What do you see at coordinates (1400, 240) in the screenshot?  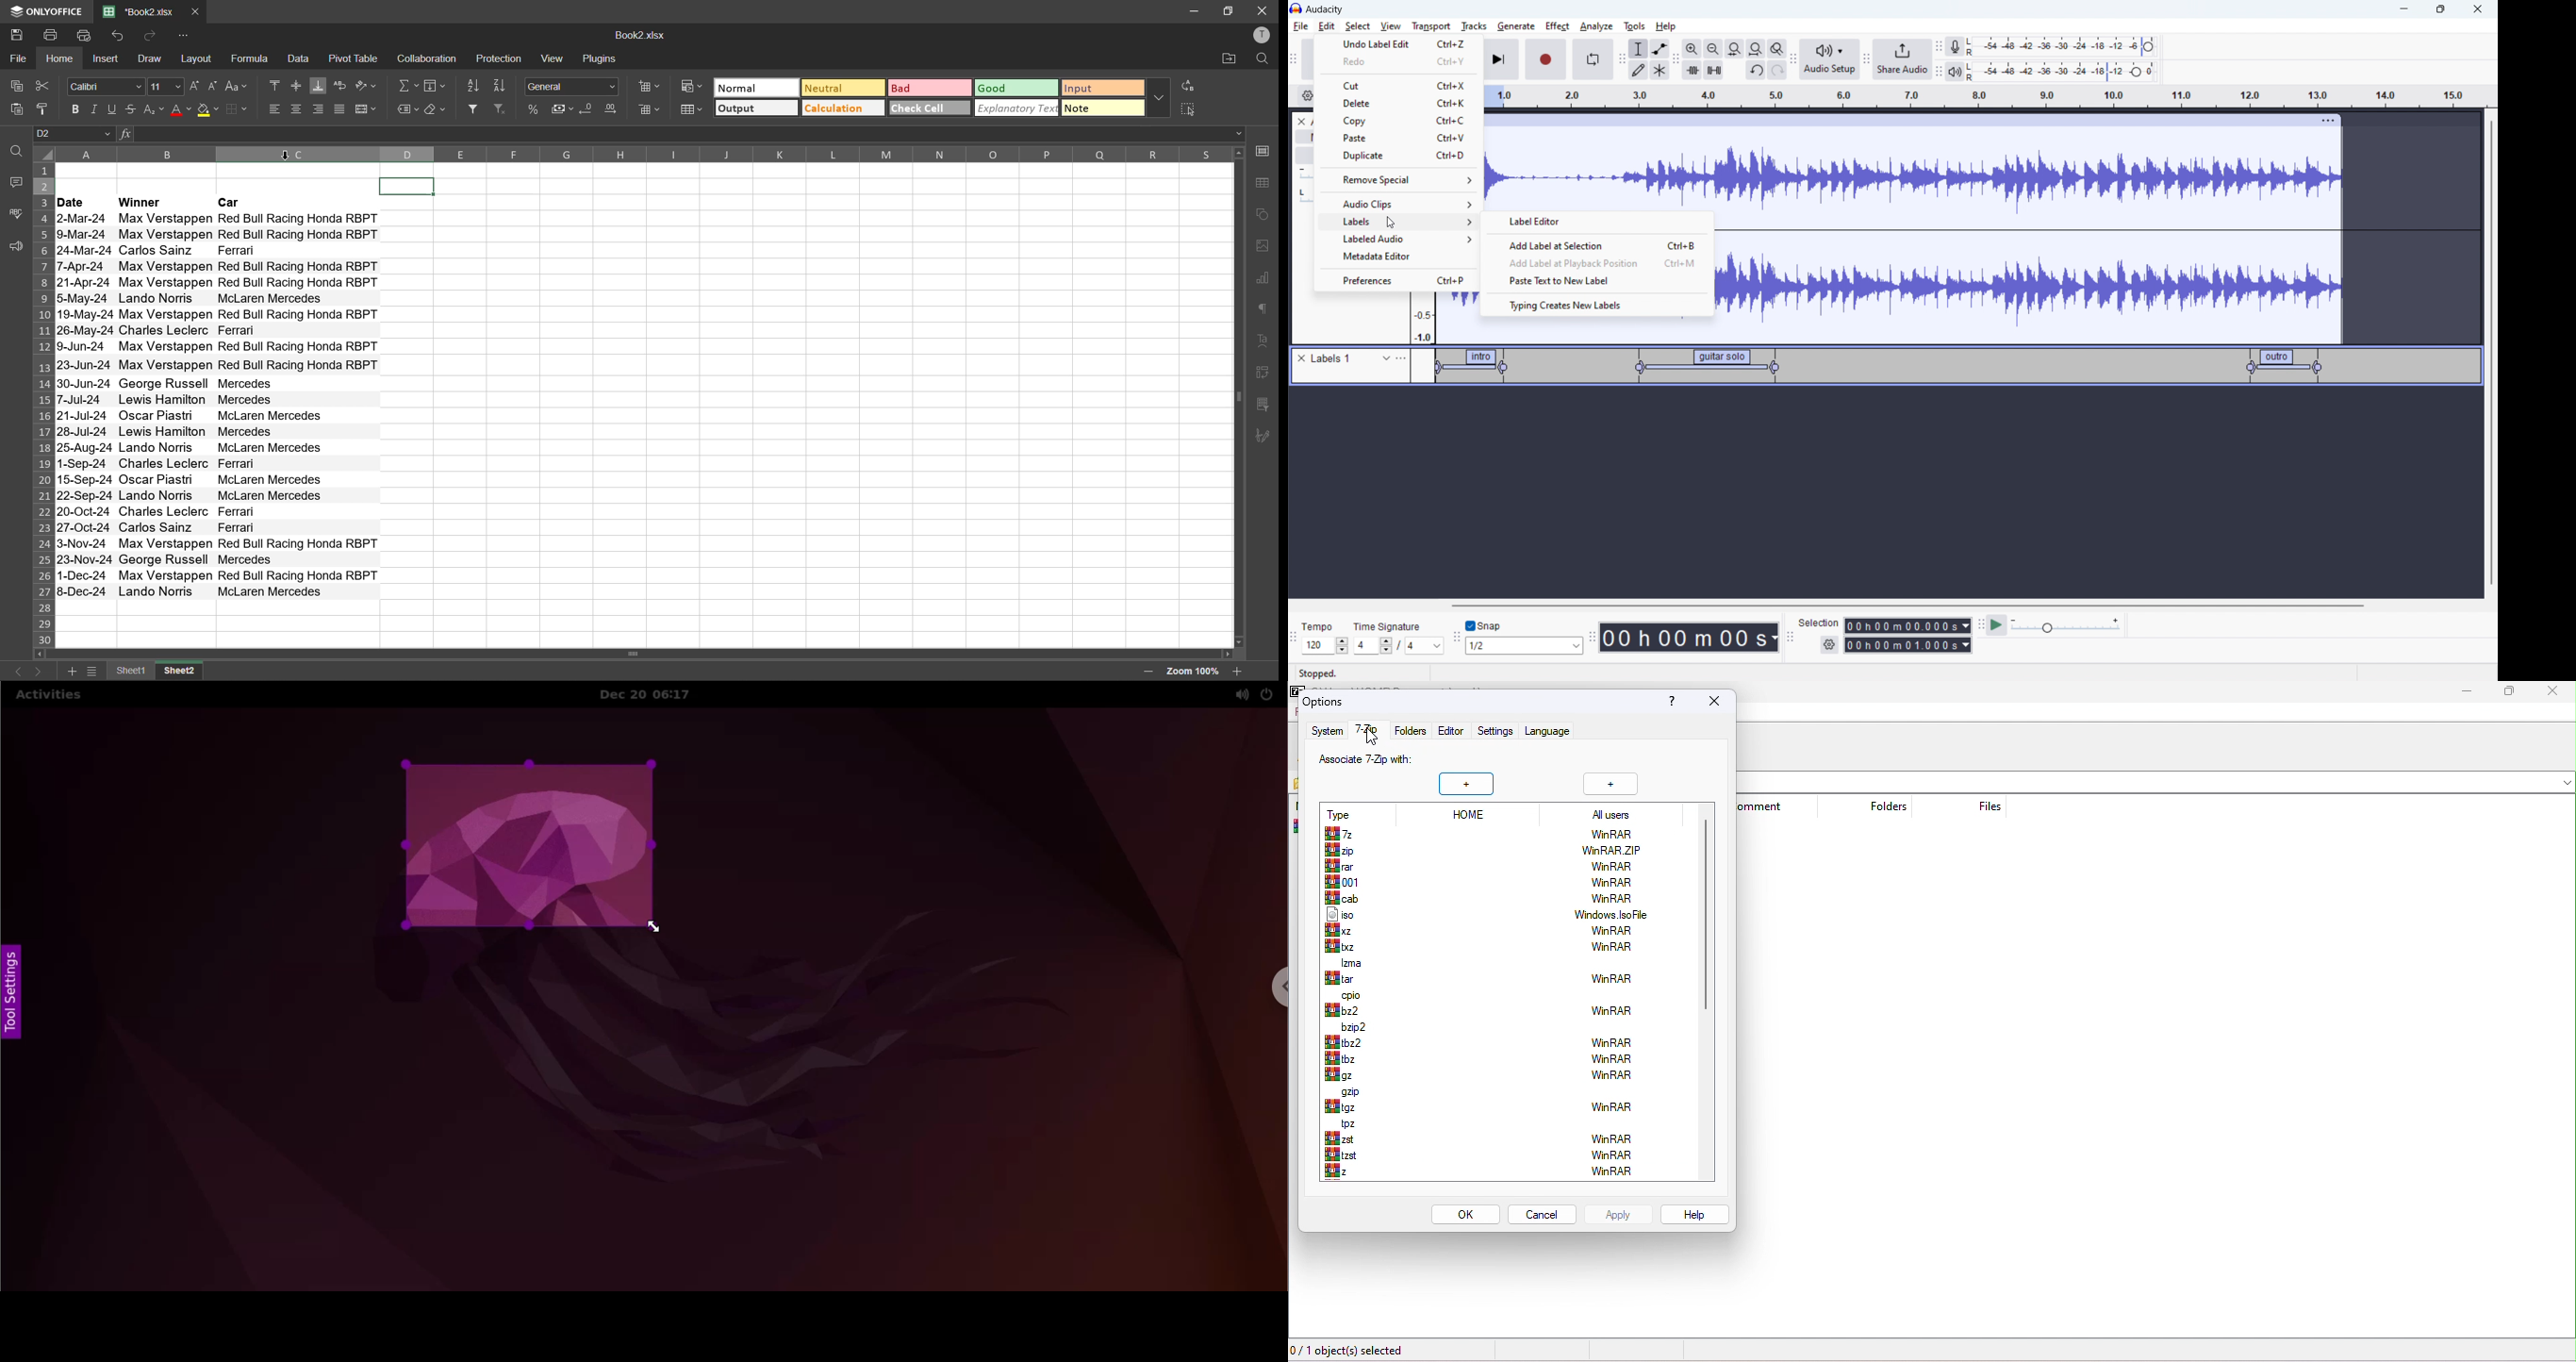 I see `labeled audio` at bounding box center [1400, 240].